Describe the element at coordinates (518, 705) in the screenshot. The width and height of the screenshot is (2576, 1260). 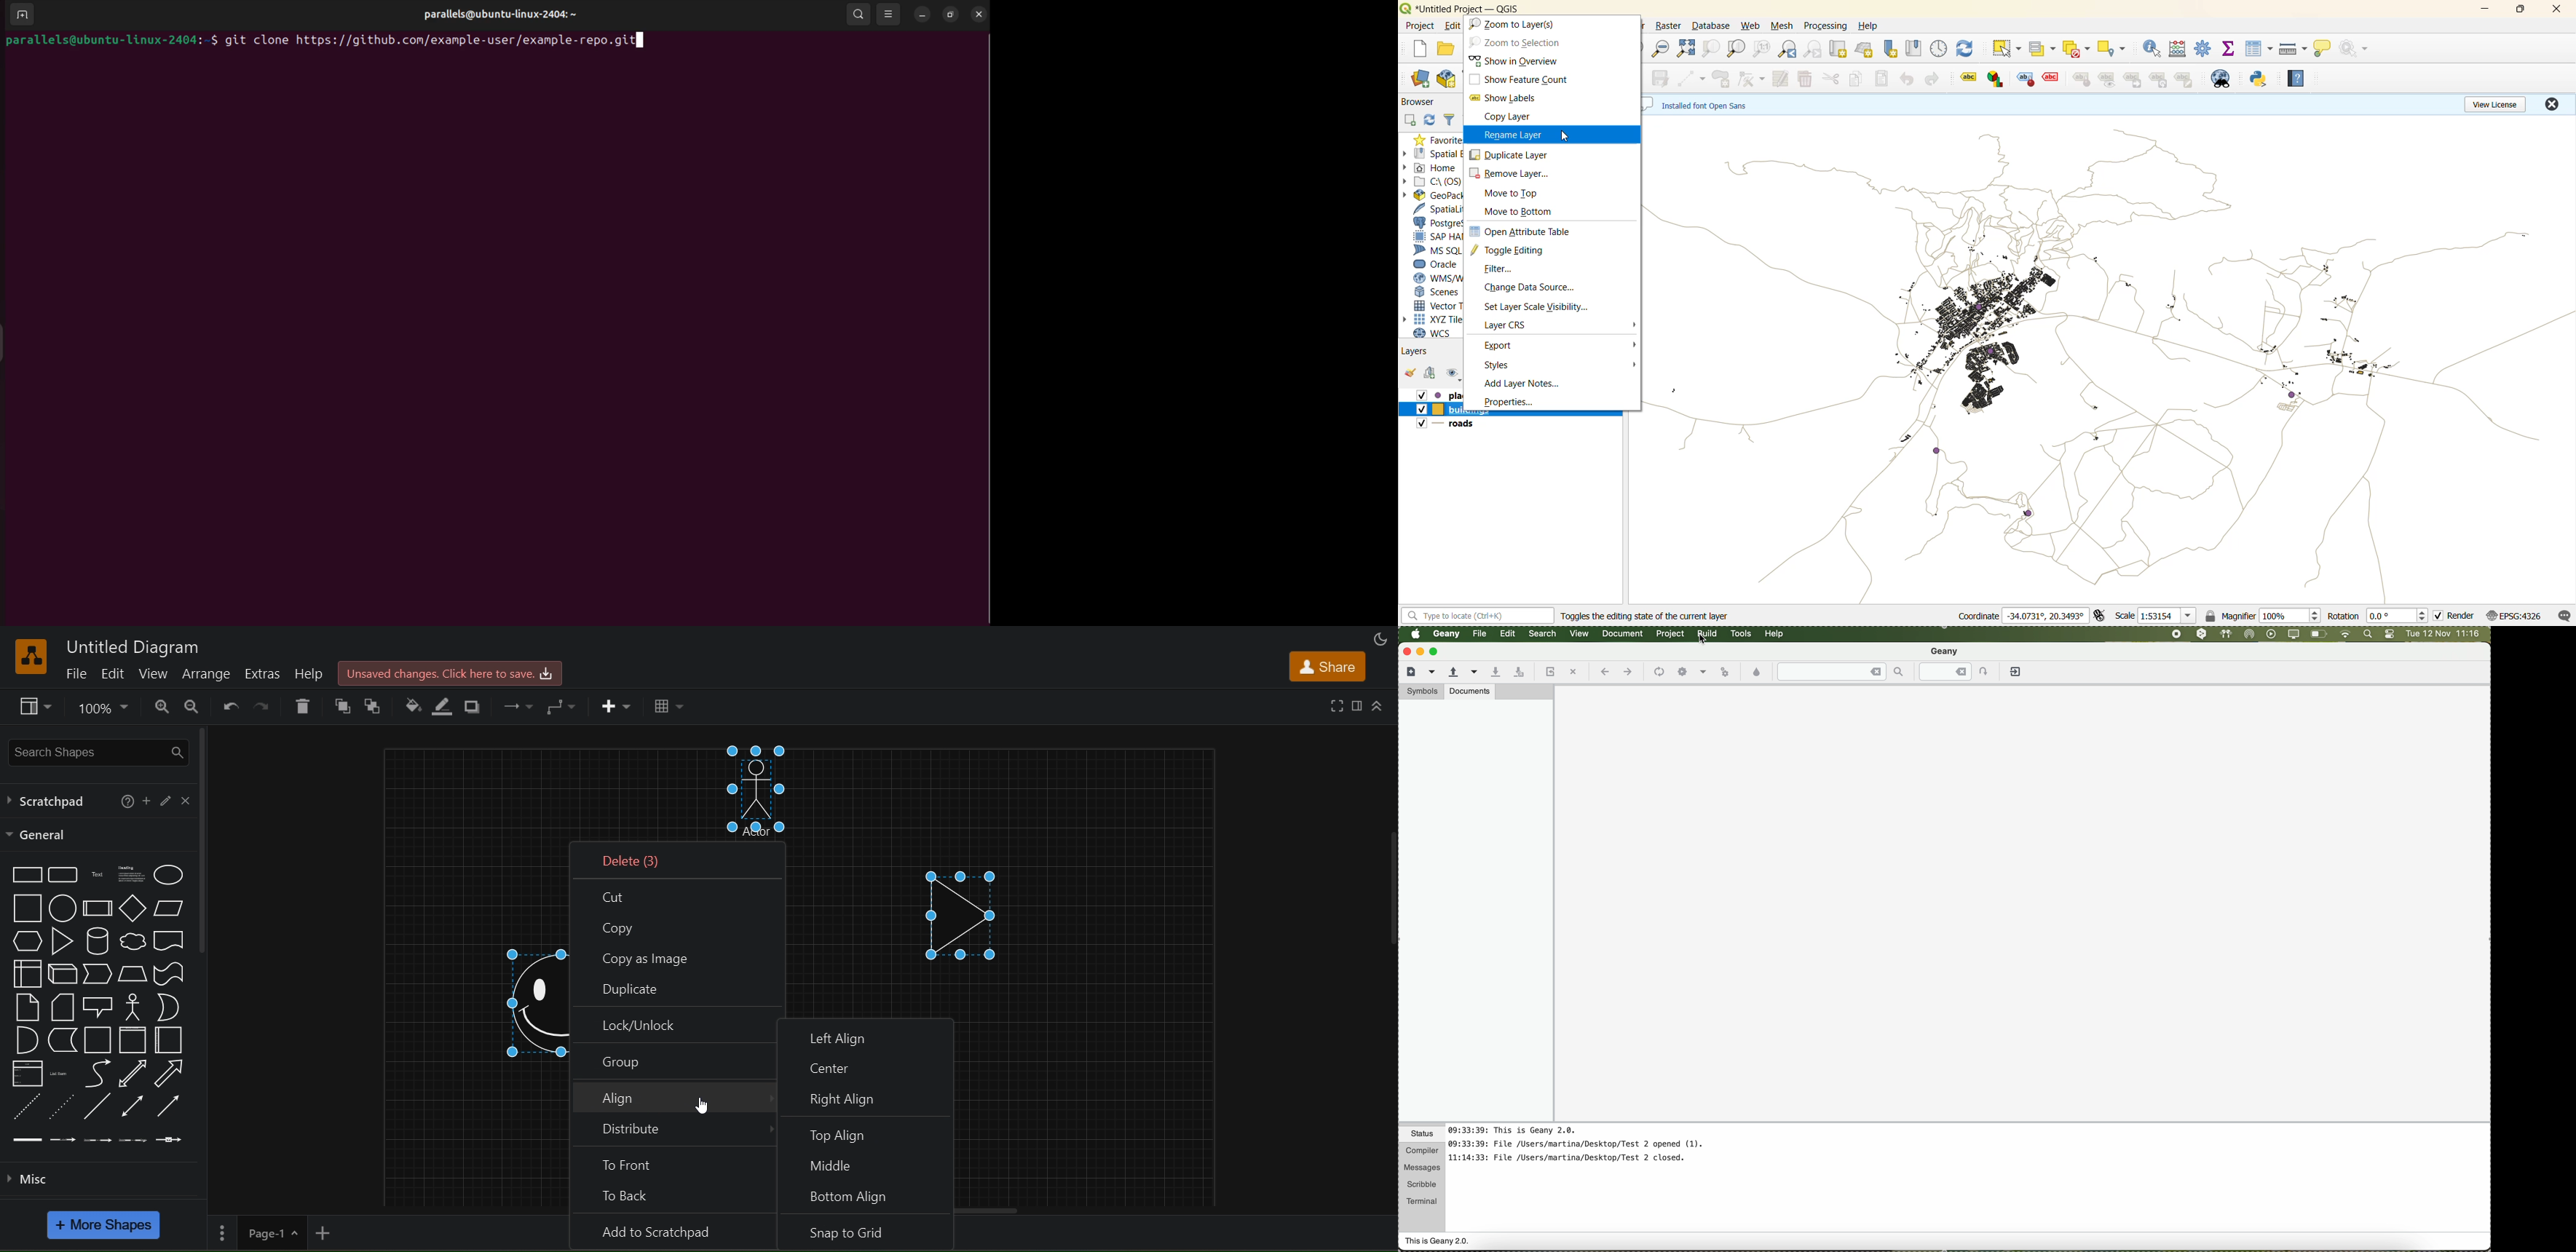
I see `connection` at that location.